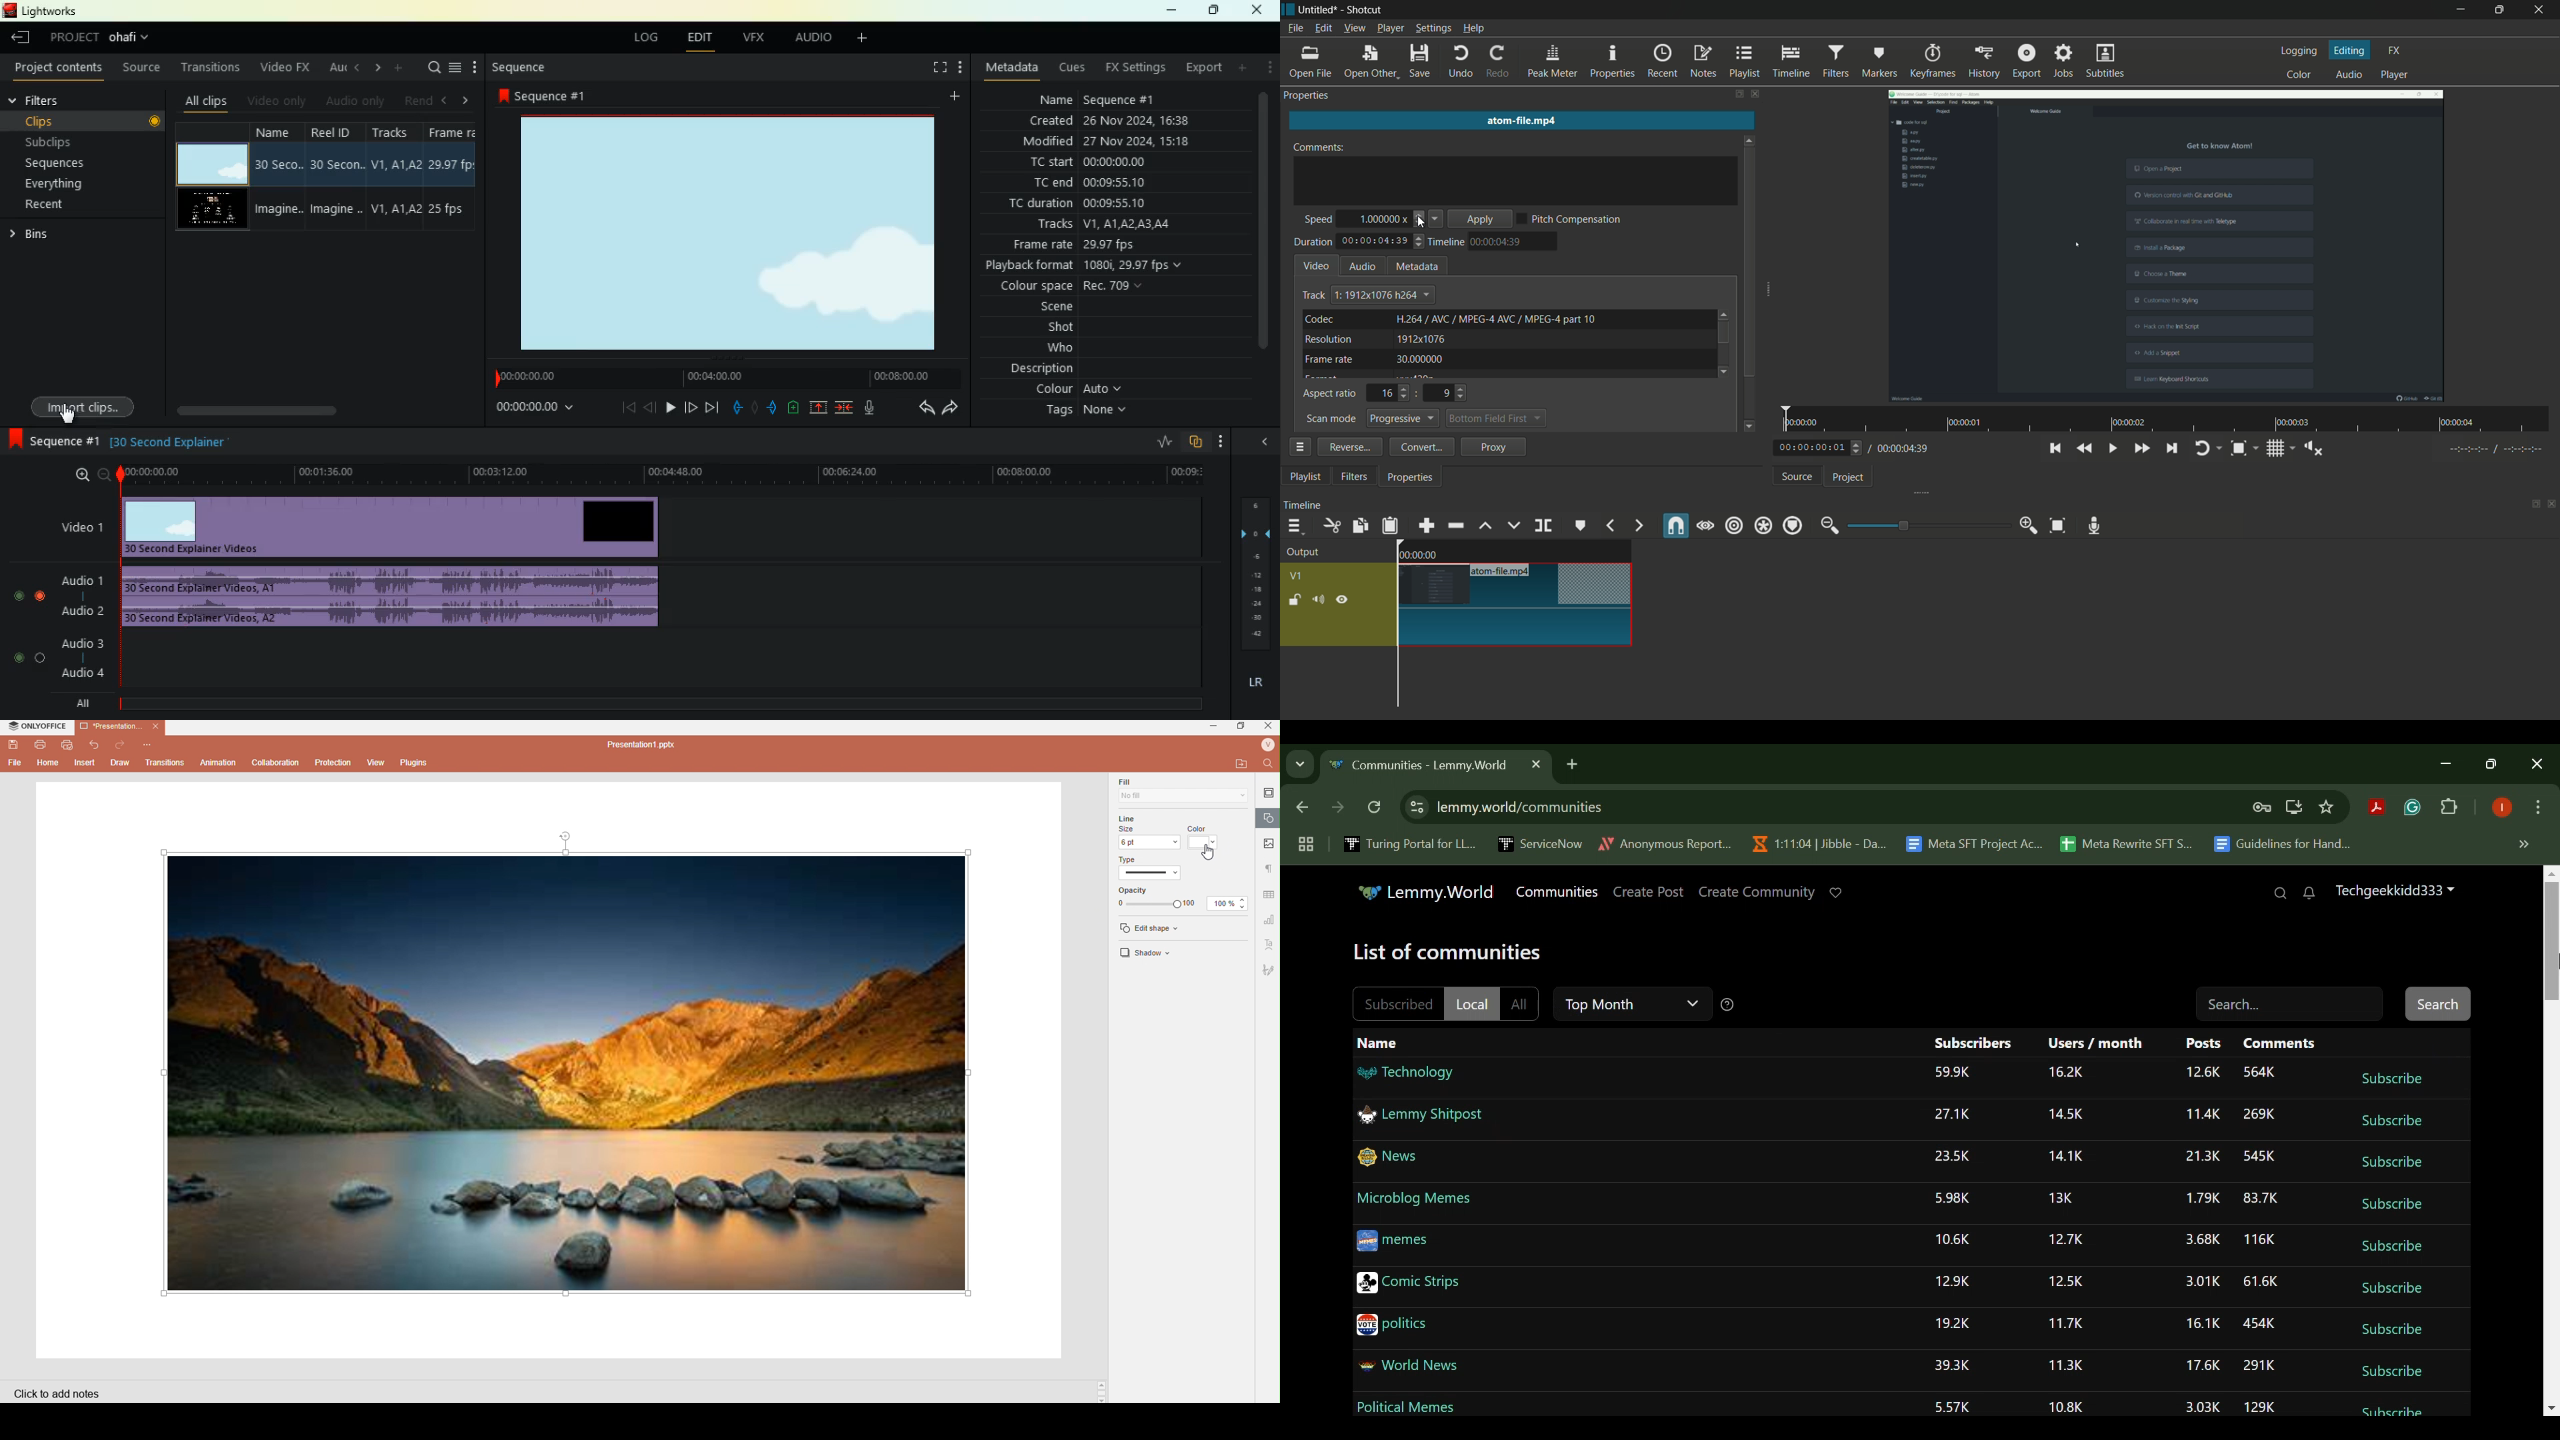  What do you see at coordinates (2280, 893) in the screenshot?
I see `Search ` at bounding box center [2280, 893].